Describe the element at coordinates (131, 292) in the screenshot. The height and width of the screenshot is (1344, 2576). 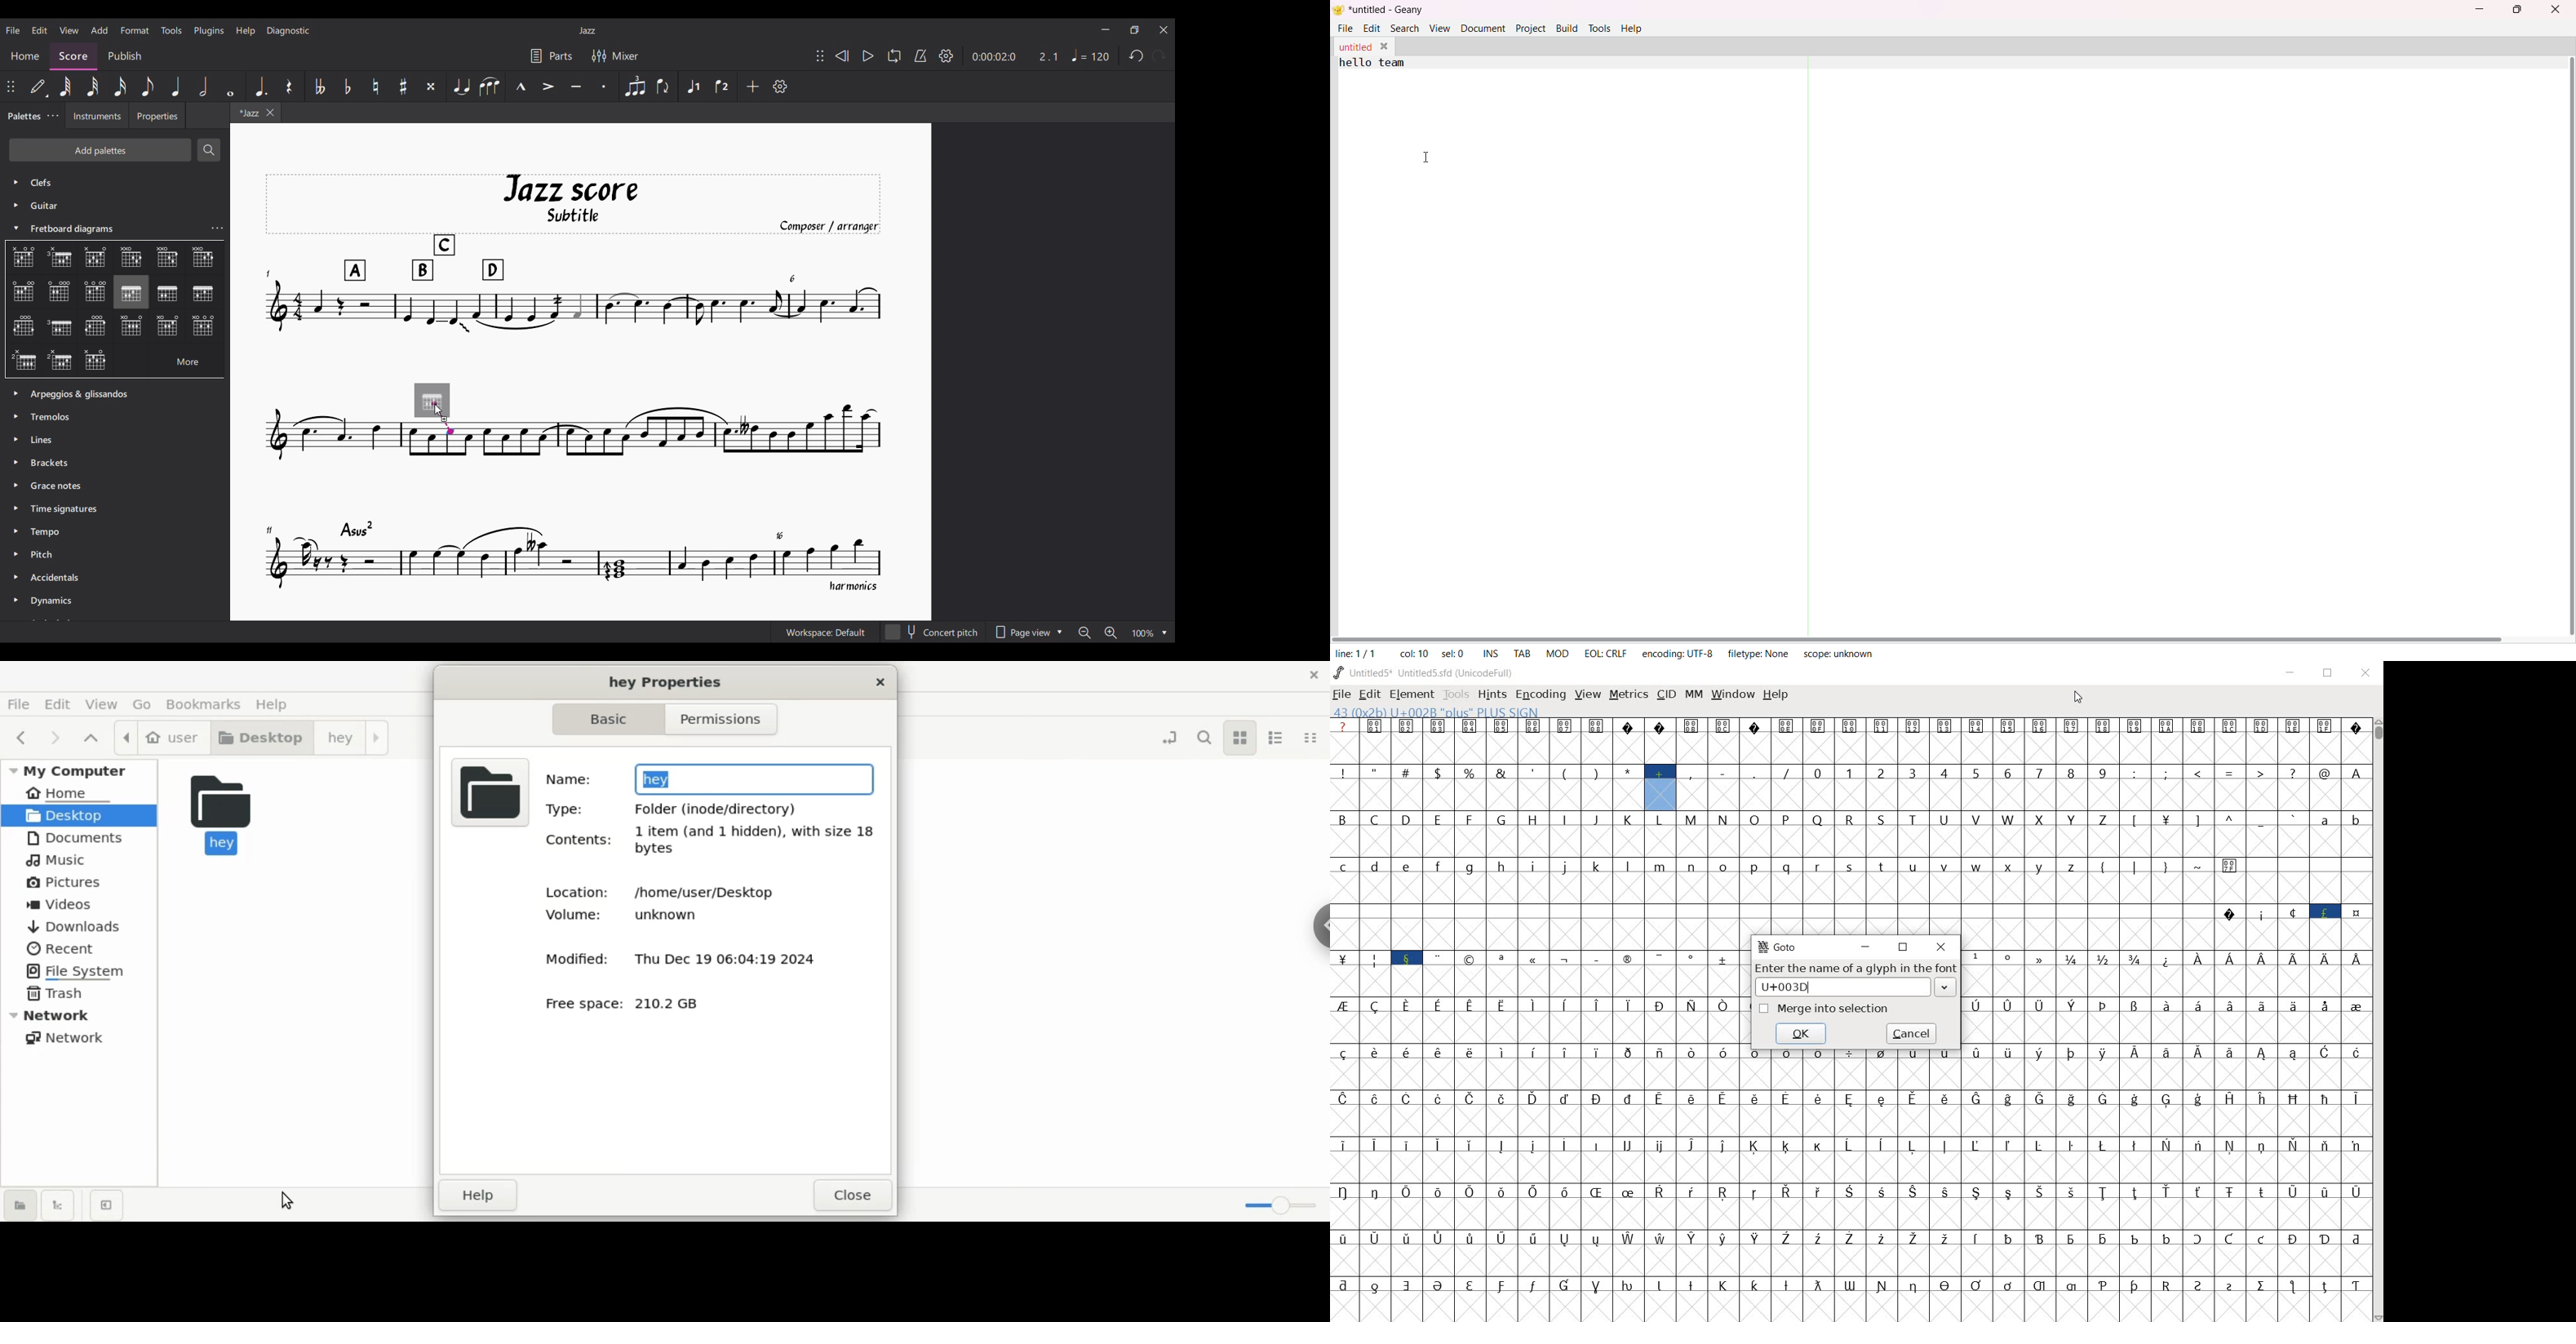
I see `Current selection highlighted` at that location.